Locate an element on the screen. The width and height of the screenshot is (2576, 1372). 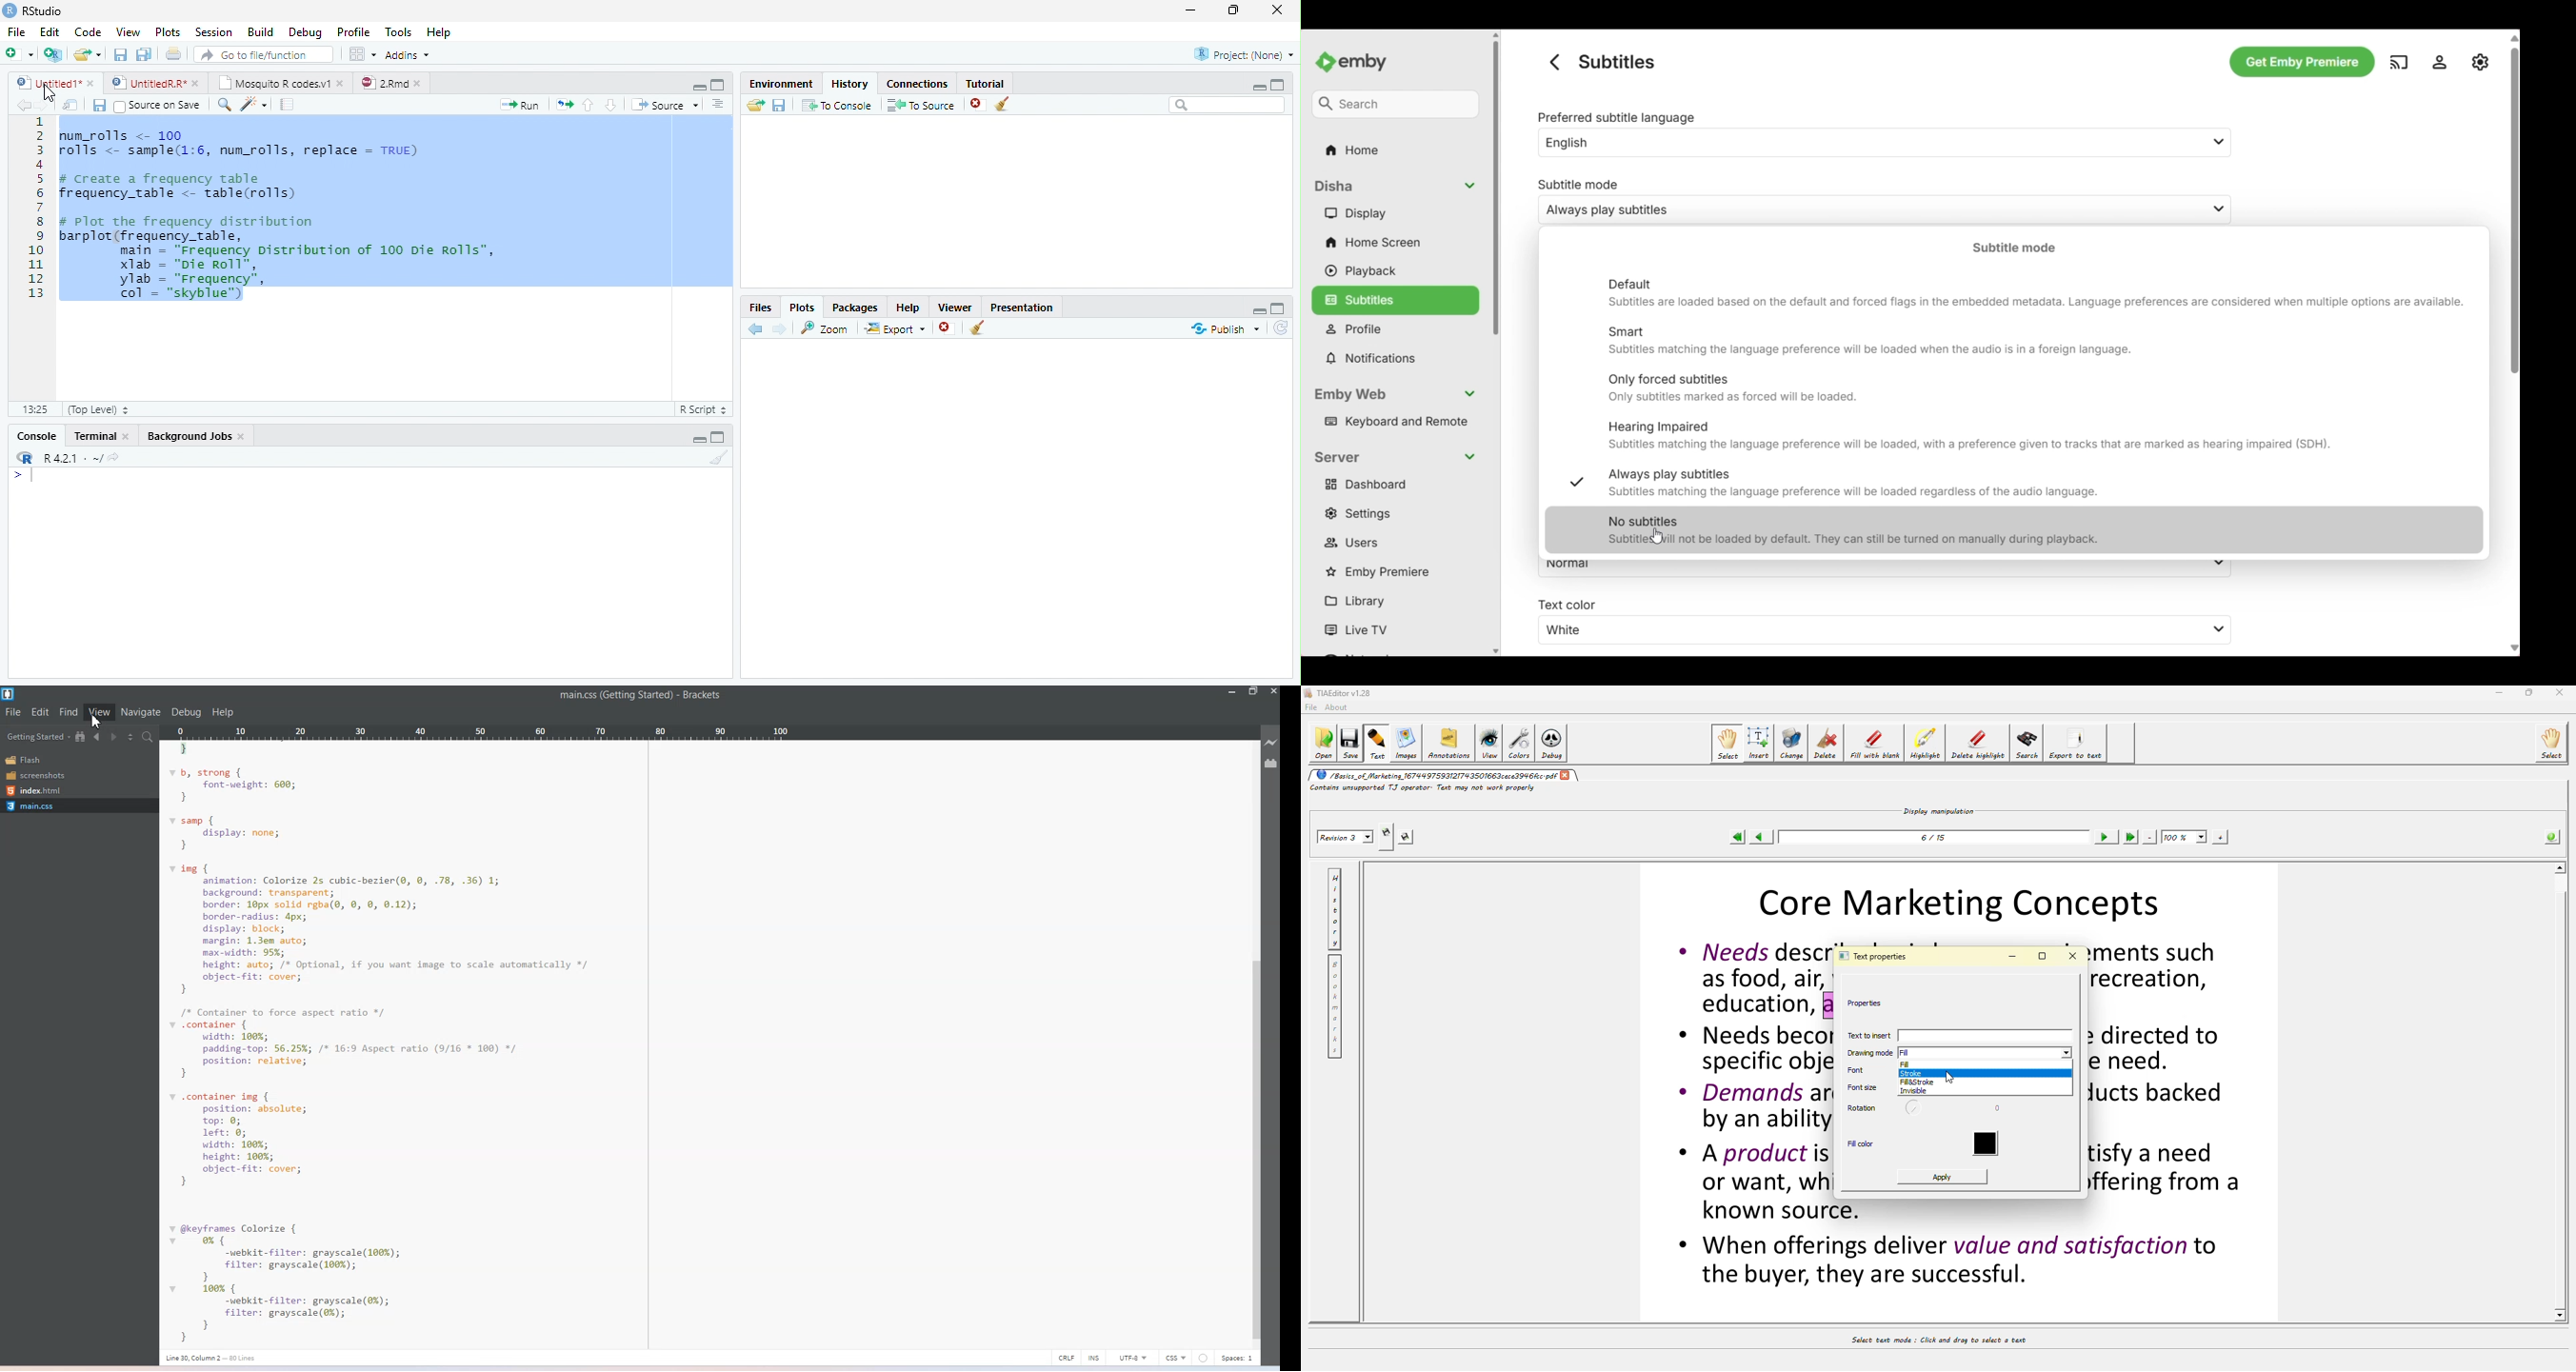
Find is located at coordinates (68, 712).